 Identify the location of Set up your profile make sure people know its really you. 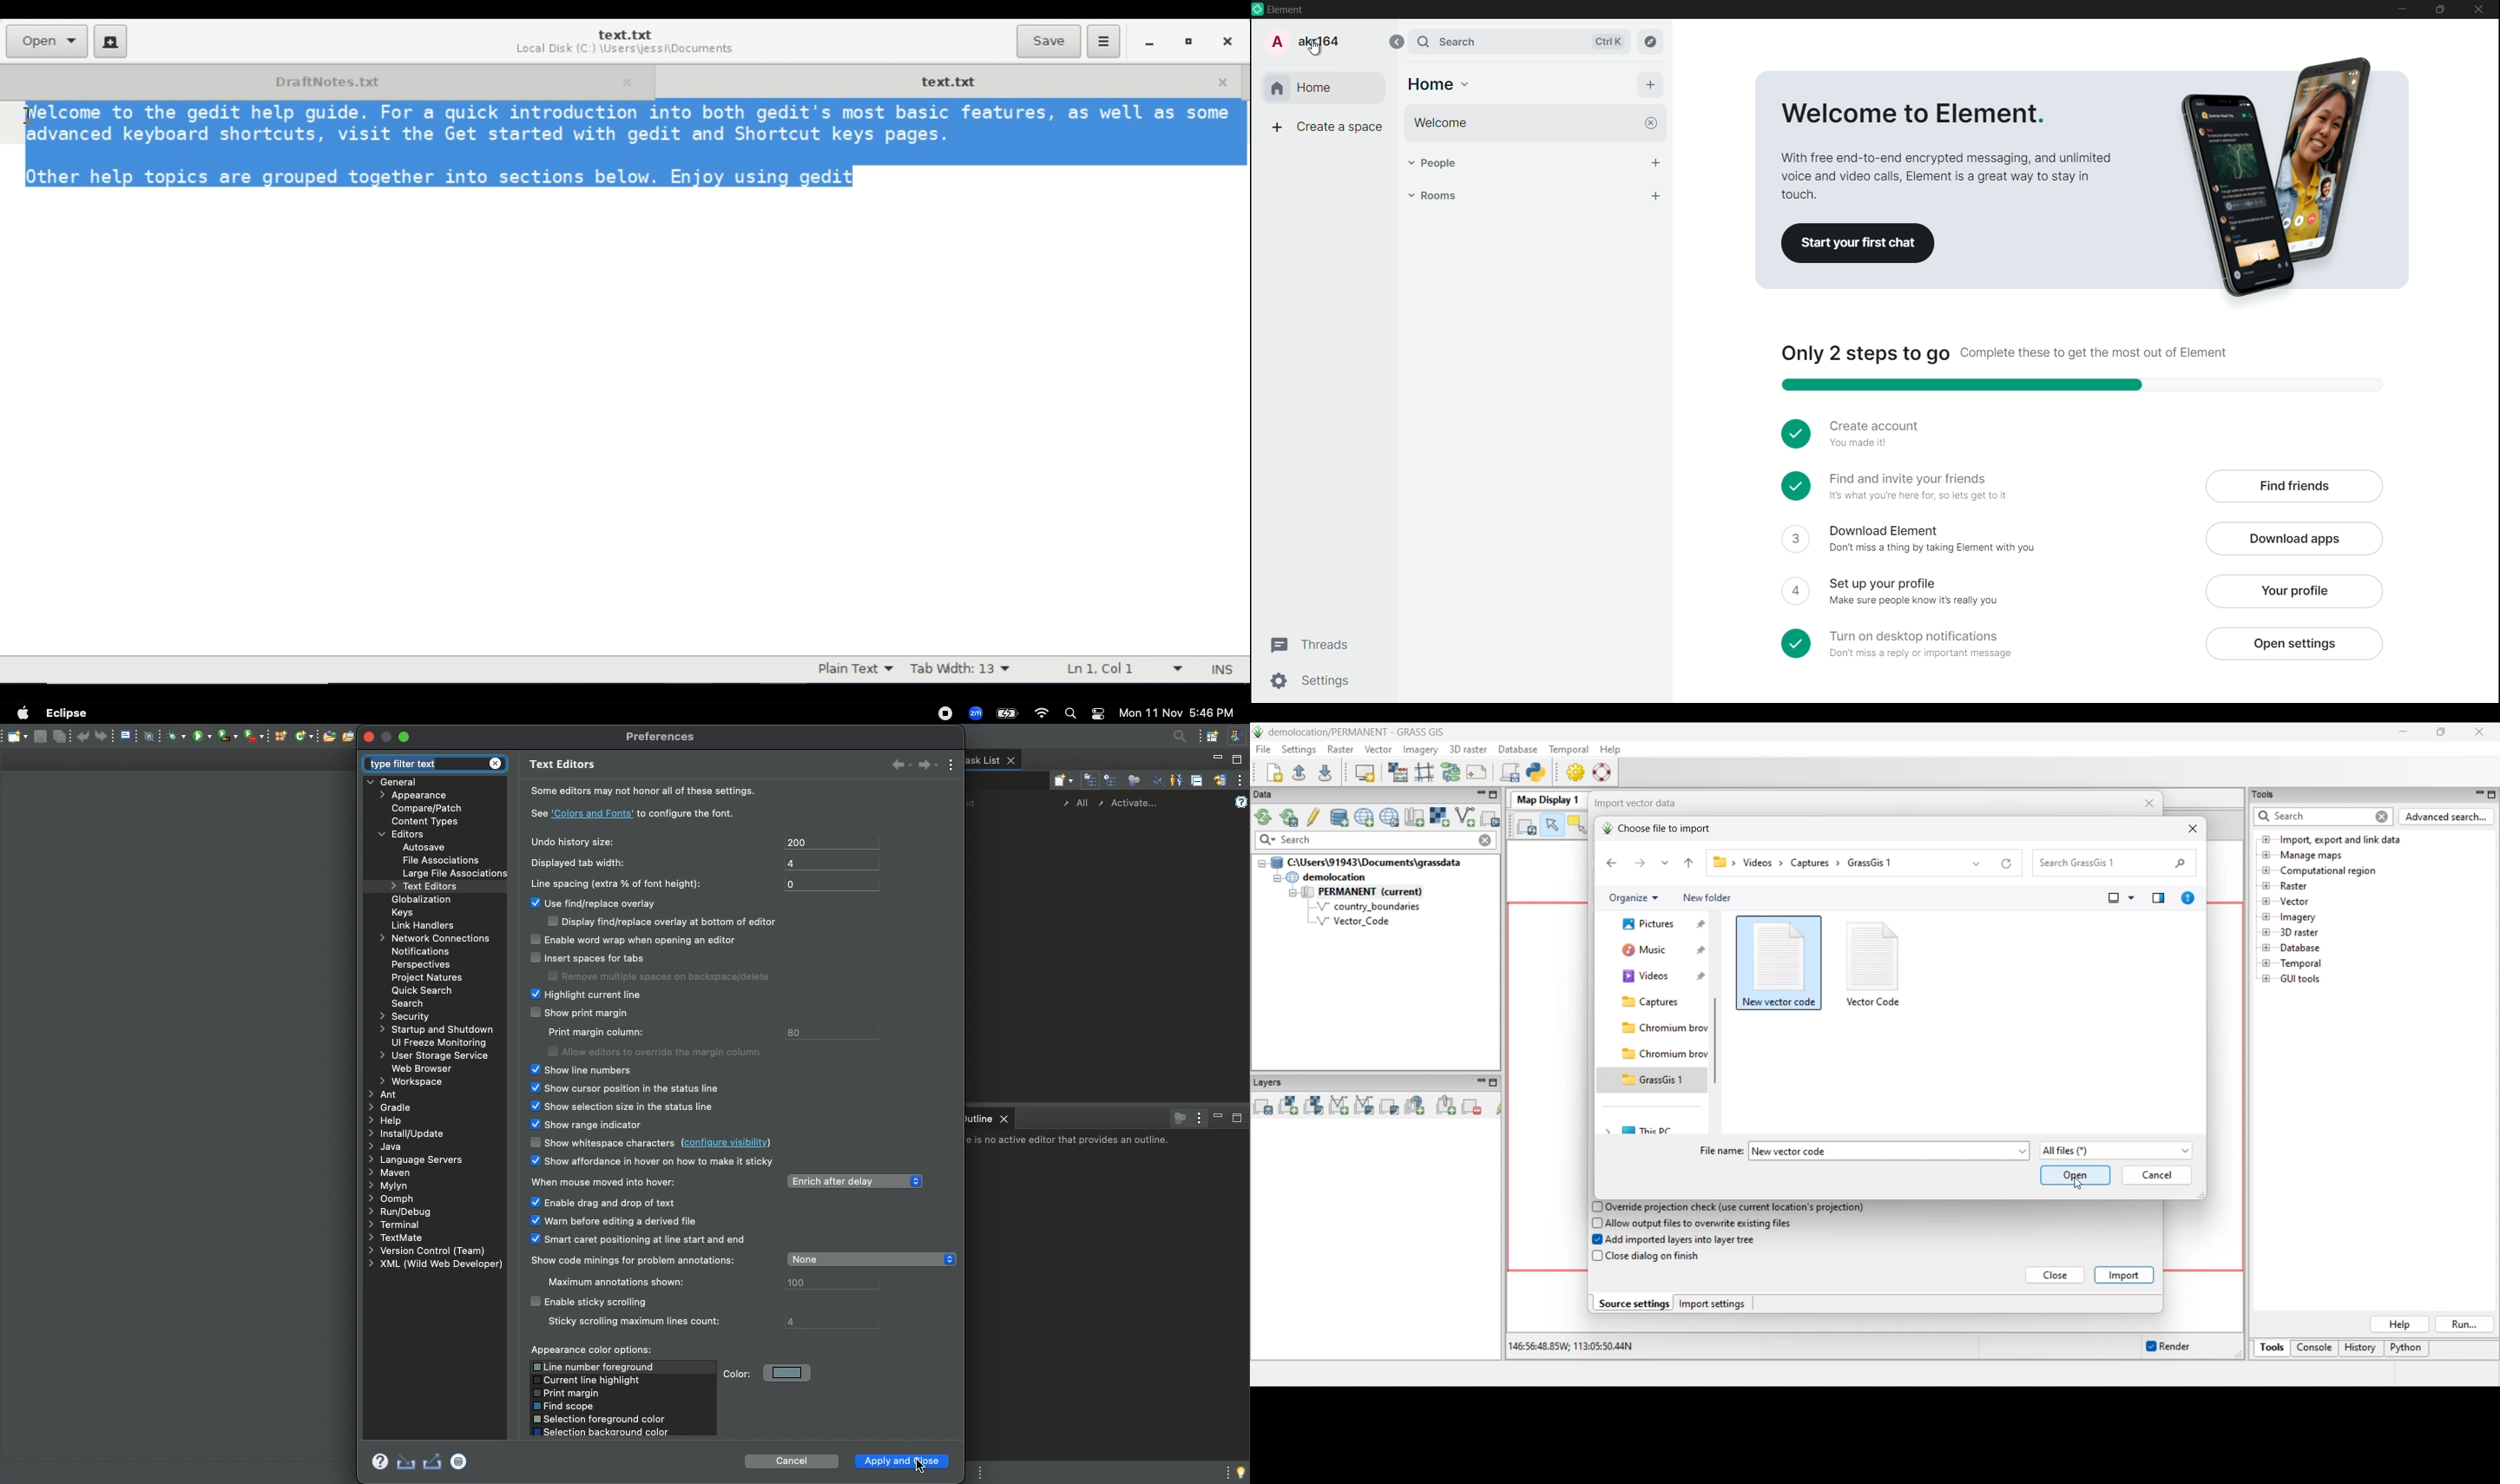
(1917, 590).